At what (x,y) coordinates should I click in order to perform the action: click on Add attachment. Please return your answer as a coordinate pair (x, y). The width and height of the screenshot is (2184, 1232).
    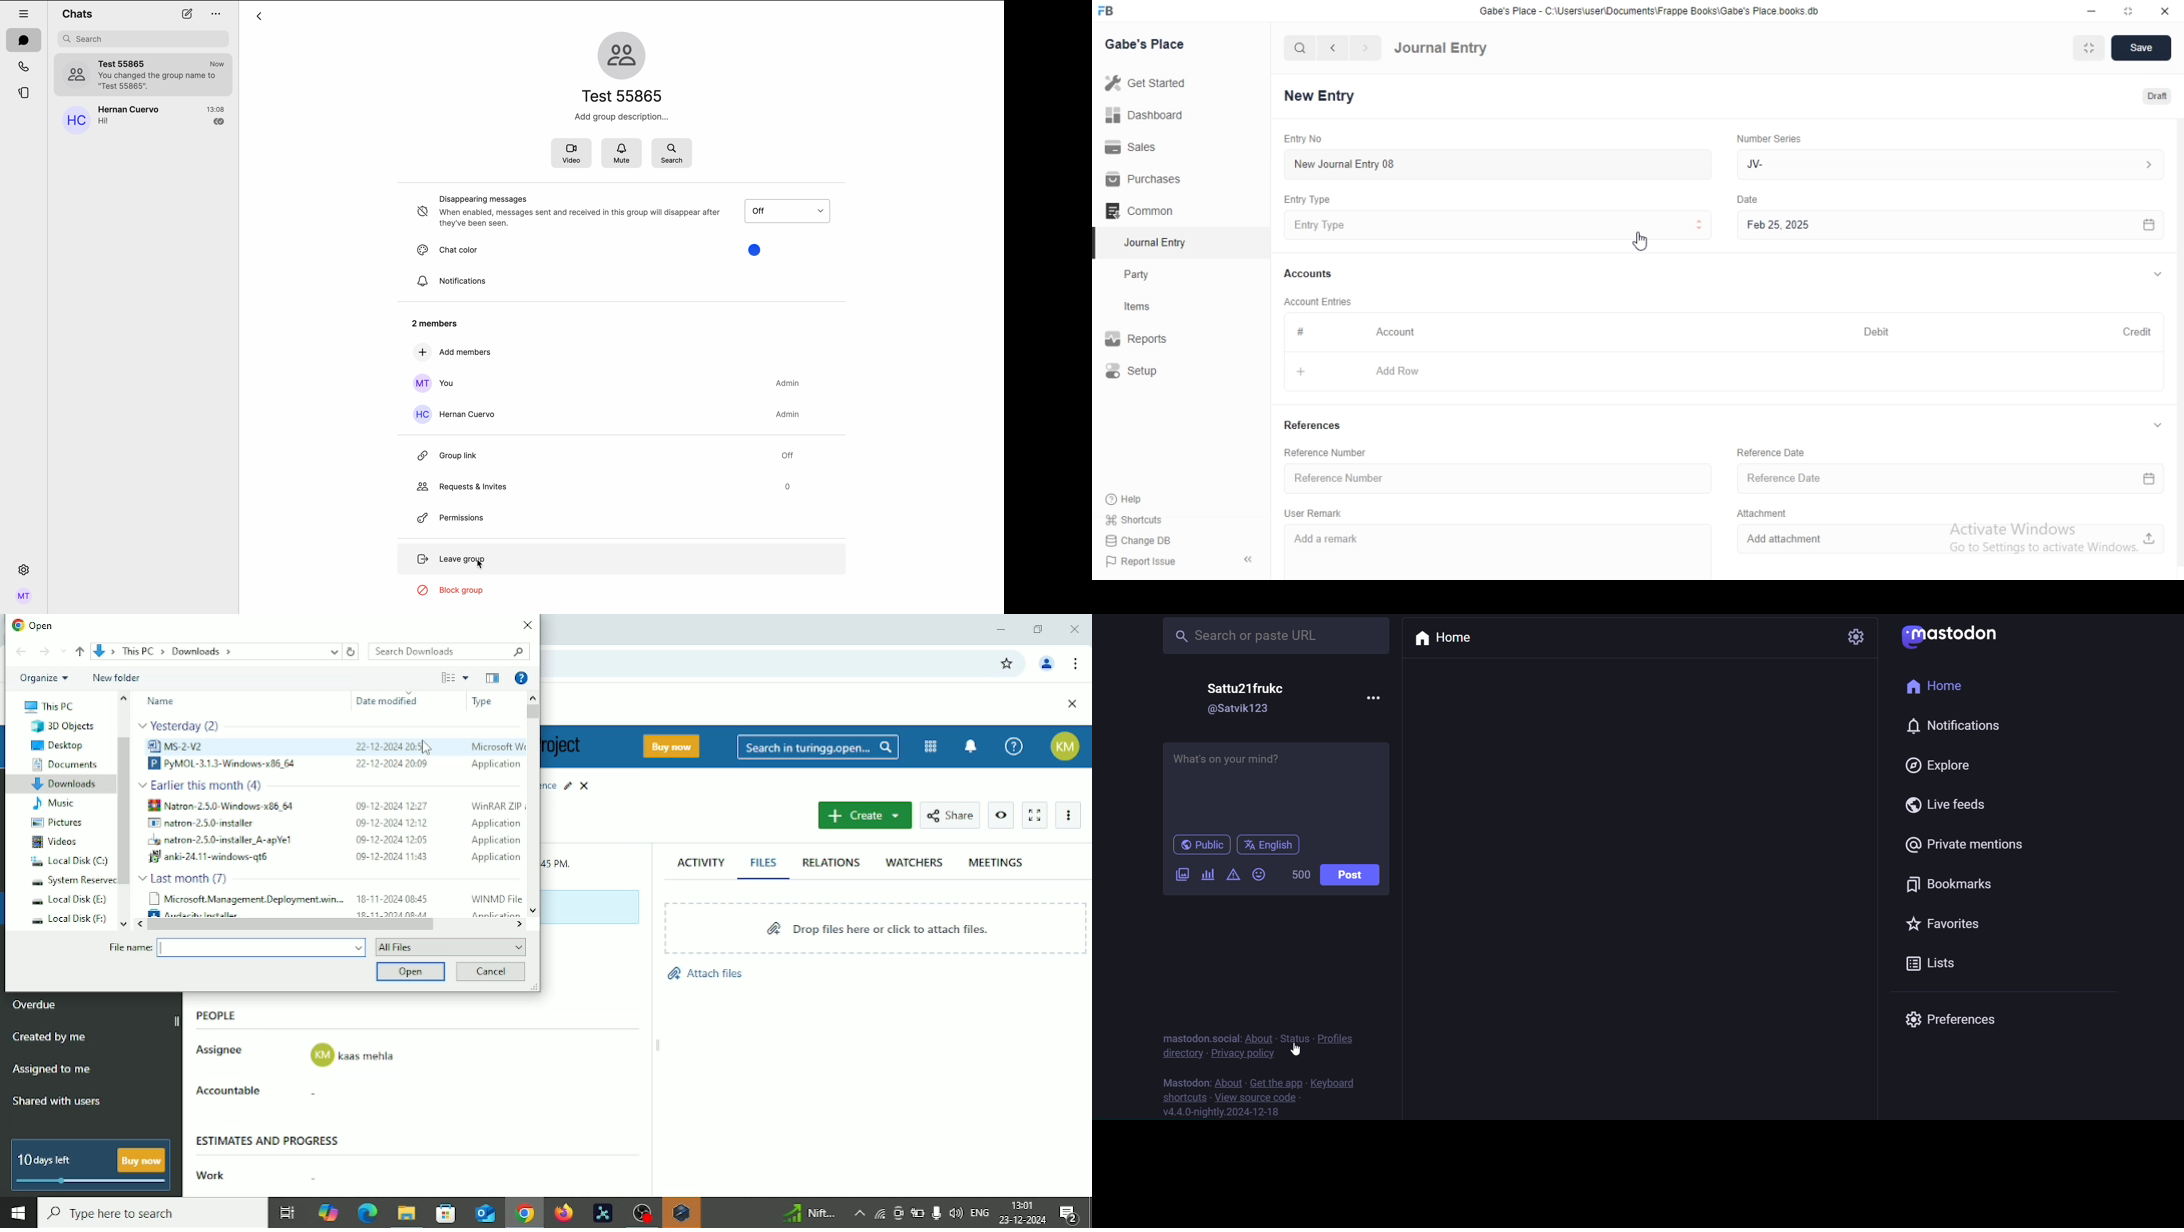
    Looking at the image, I should click on (1953, 540).